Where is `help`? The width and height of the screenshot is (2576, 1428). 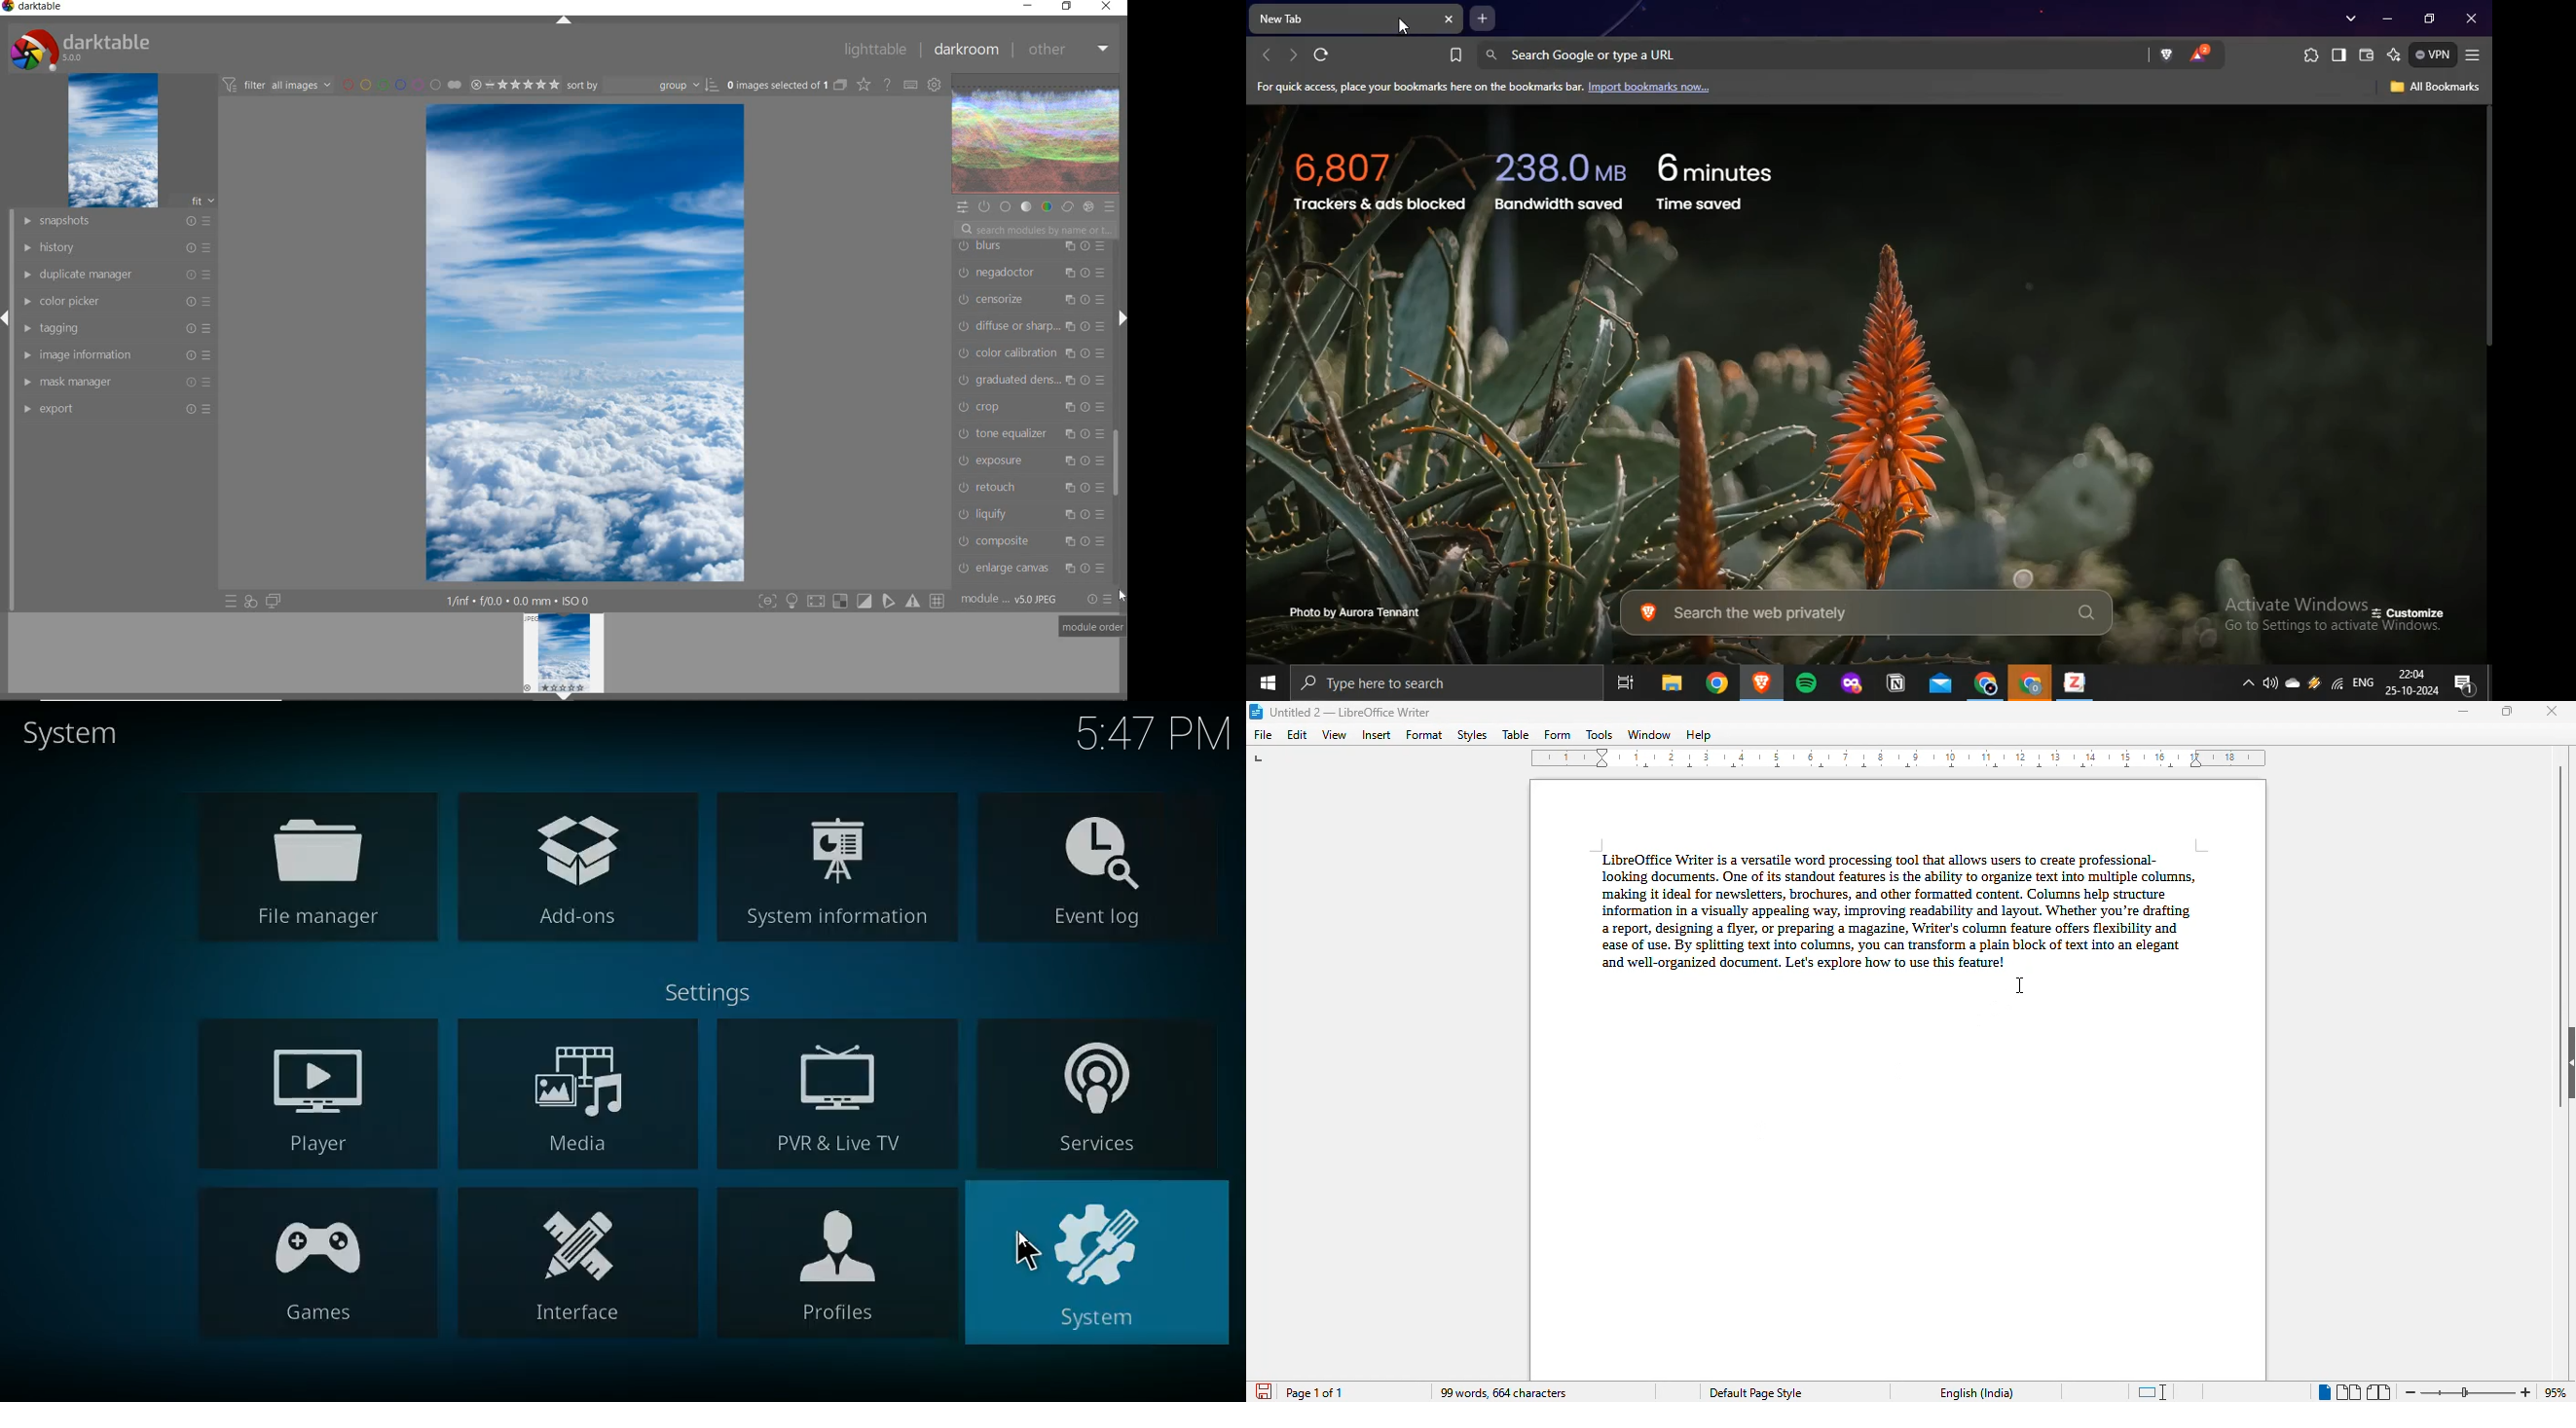 help is located at coordinates (1698, 735).